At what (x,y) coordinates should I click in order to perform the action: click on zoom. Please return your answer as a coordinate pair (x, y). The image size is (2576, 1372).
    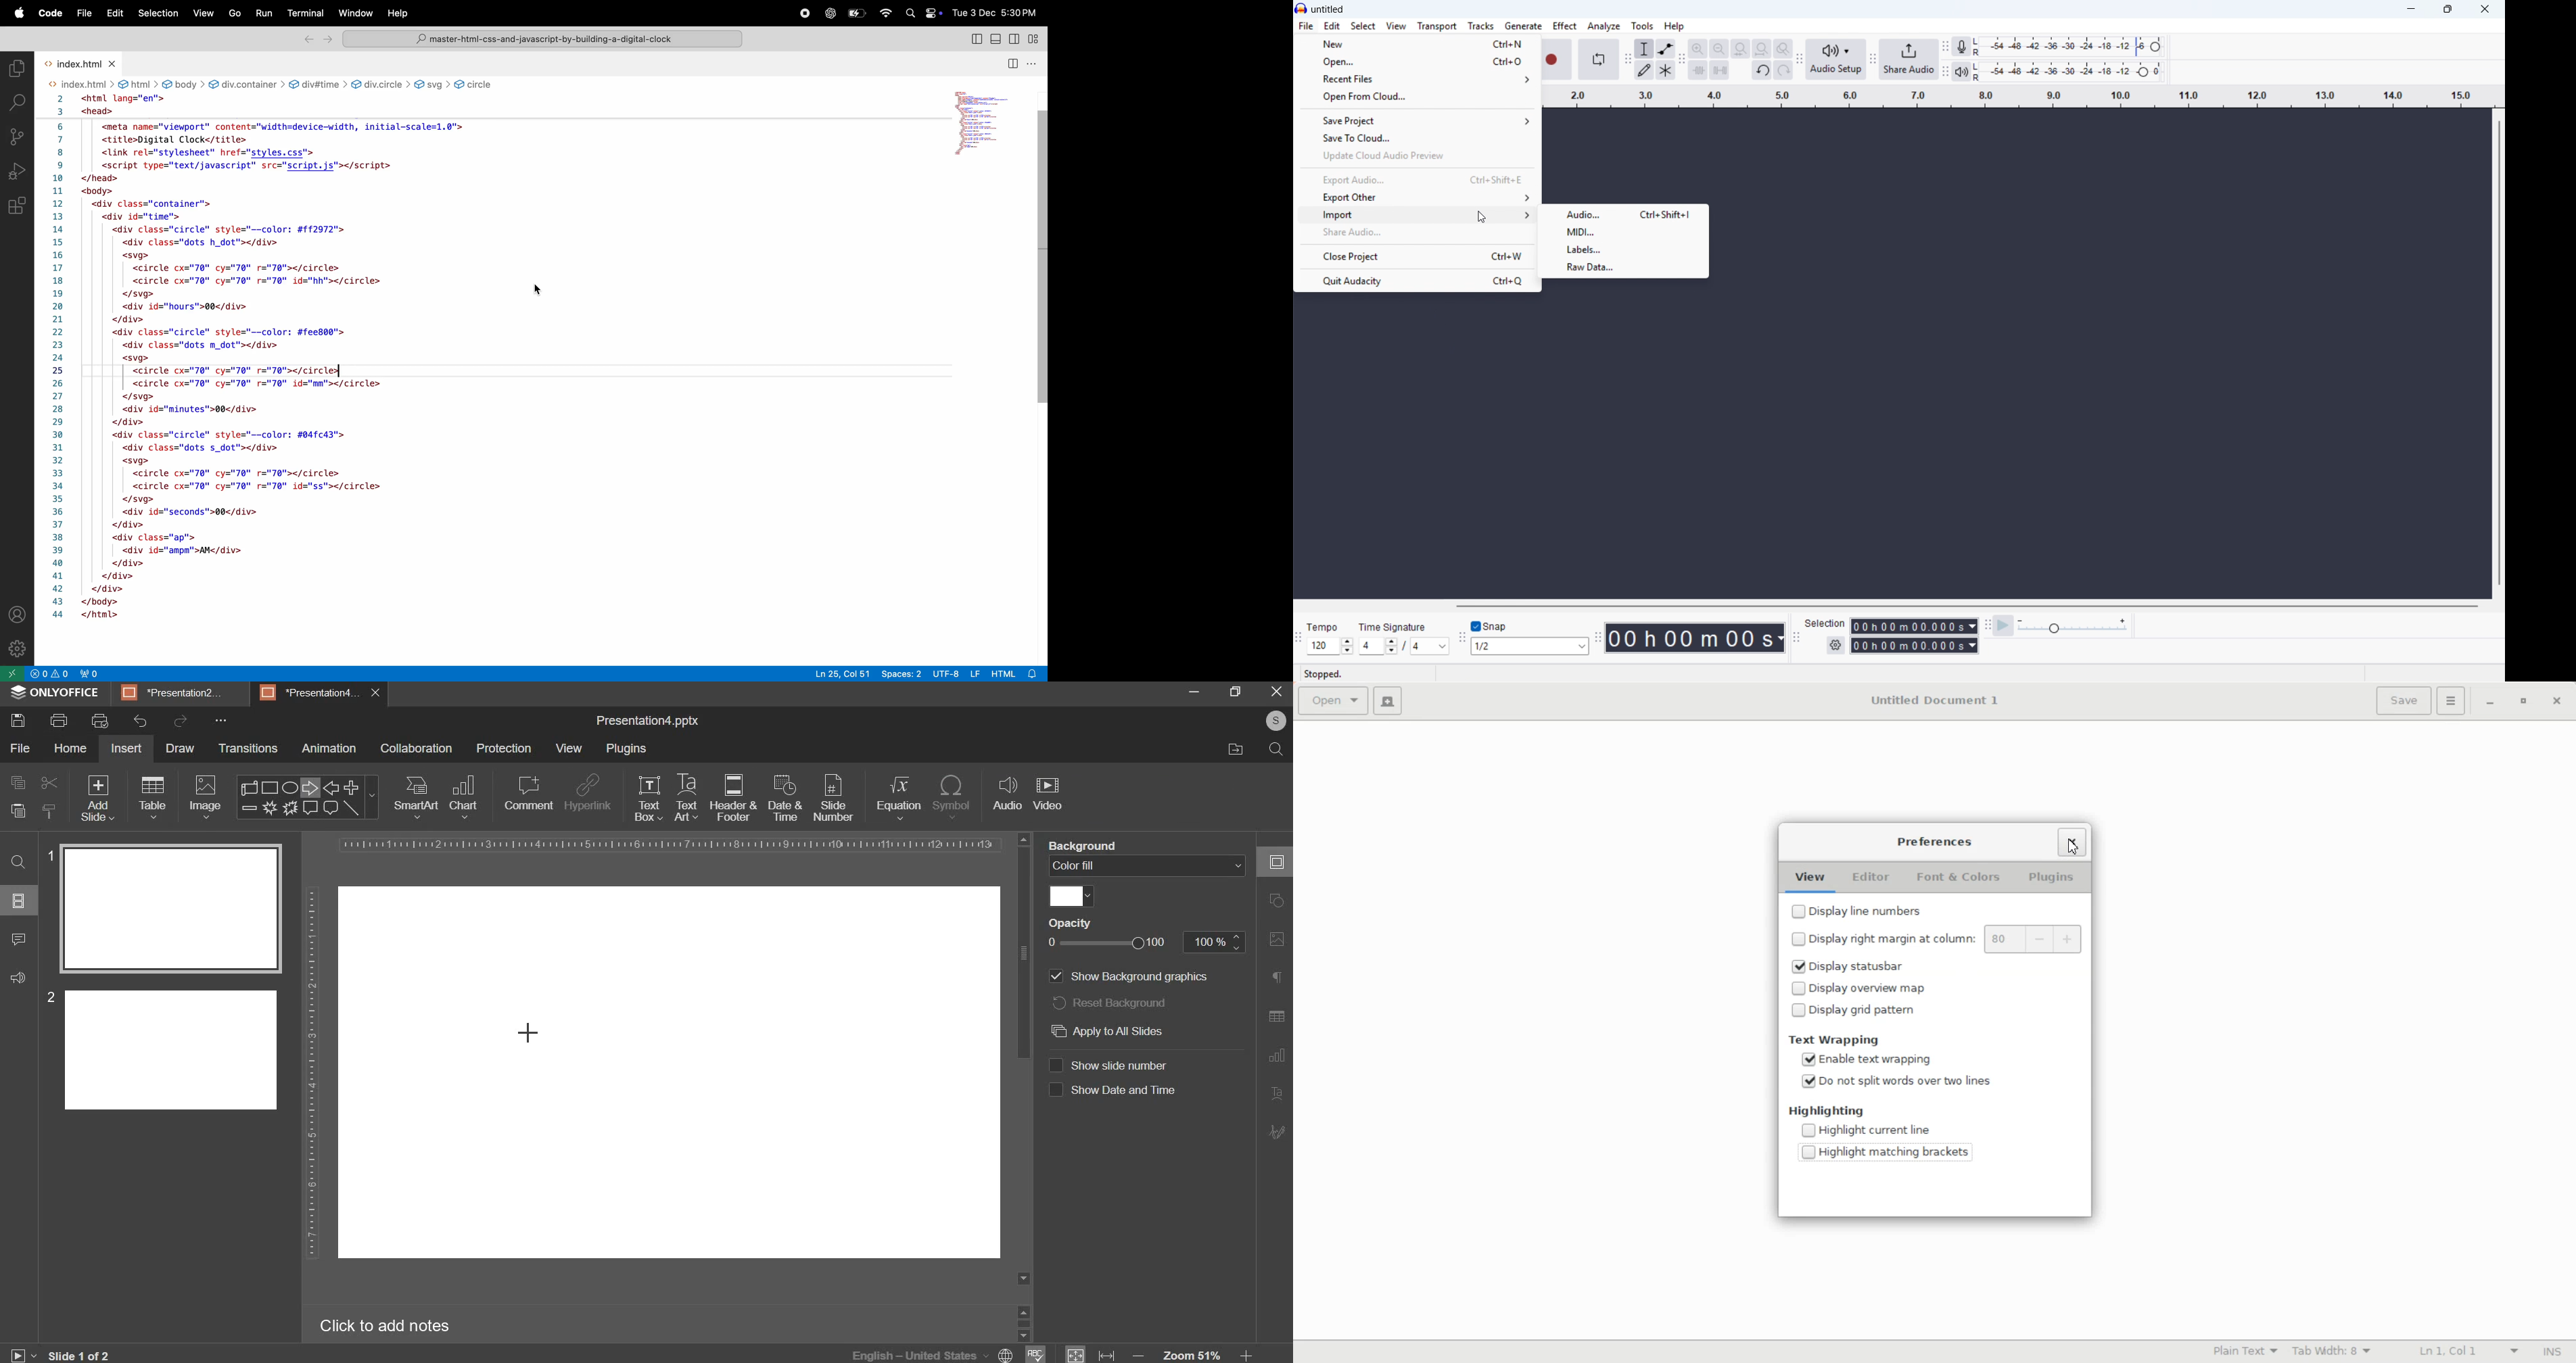
    Looking at the image, I should click on (1194, 1352).